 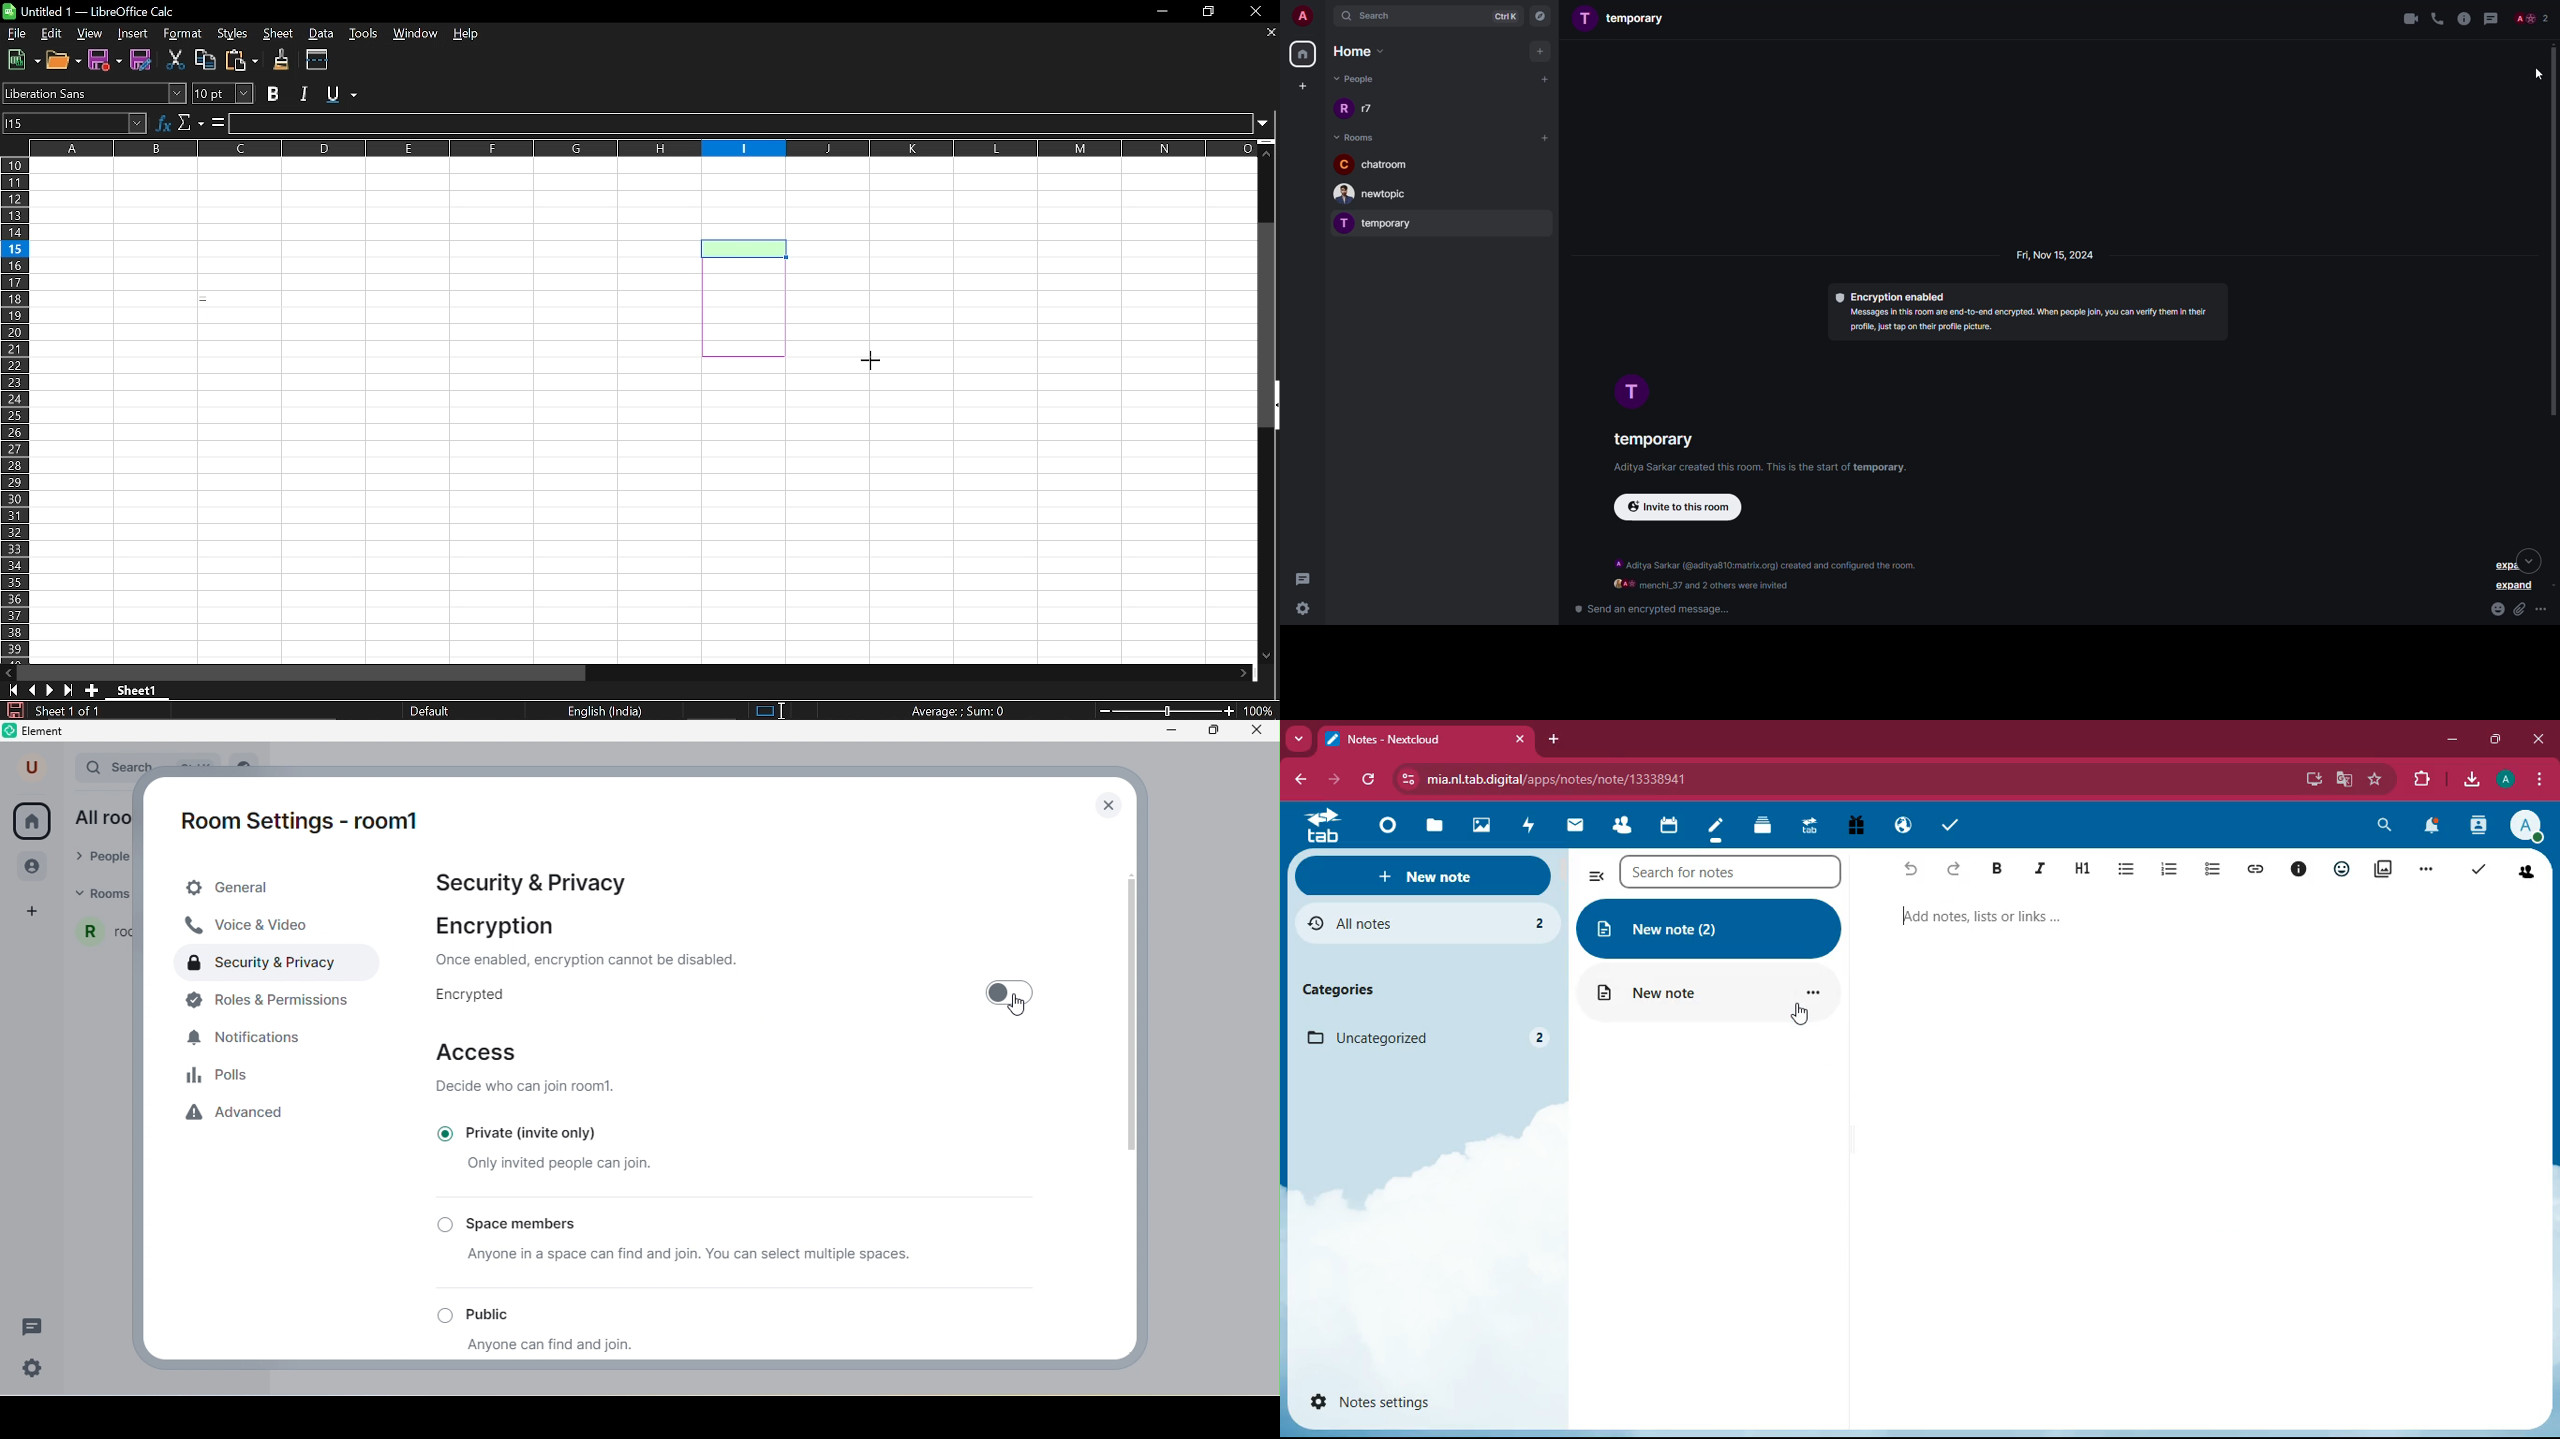 I want to click on settings, so click(x=1306, y=610).